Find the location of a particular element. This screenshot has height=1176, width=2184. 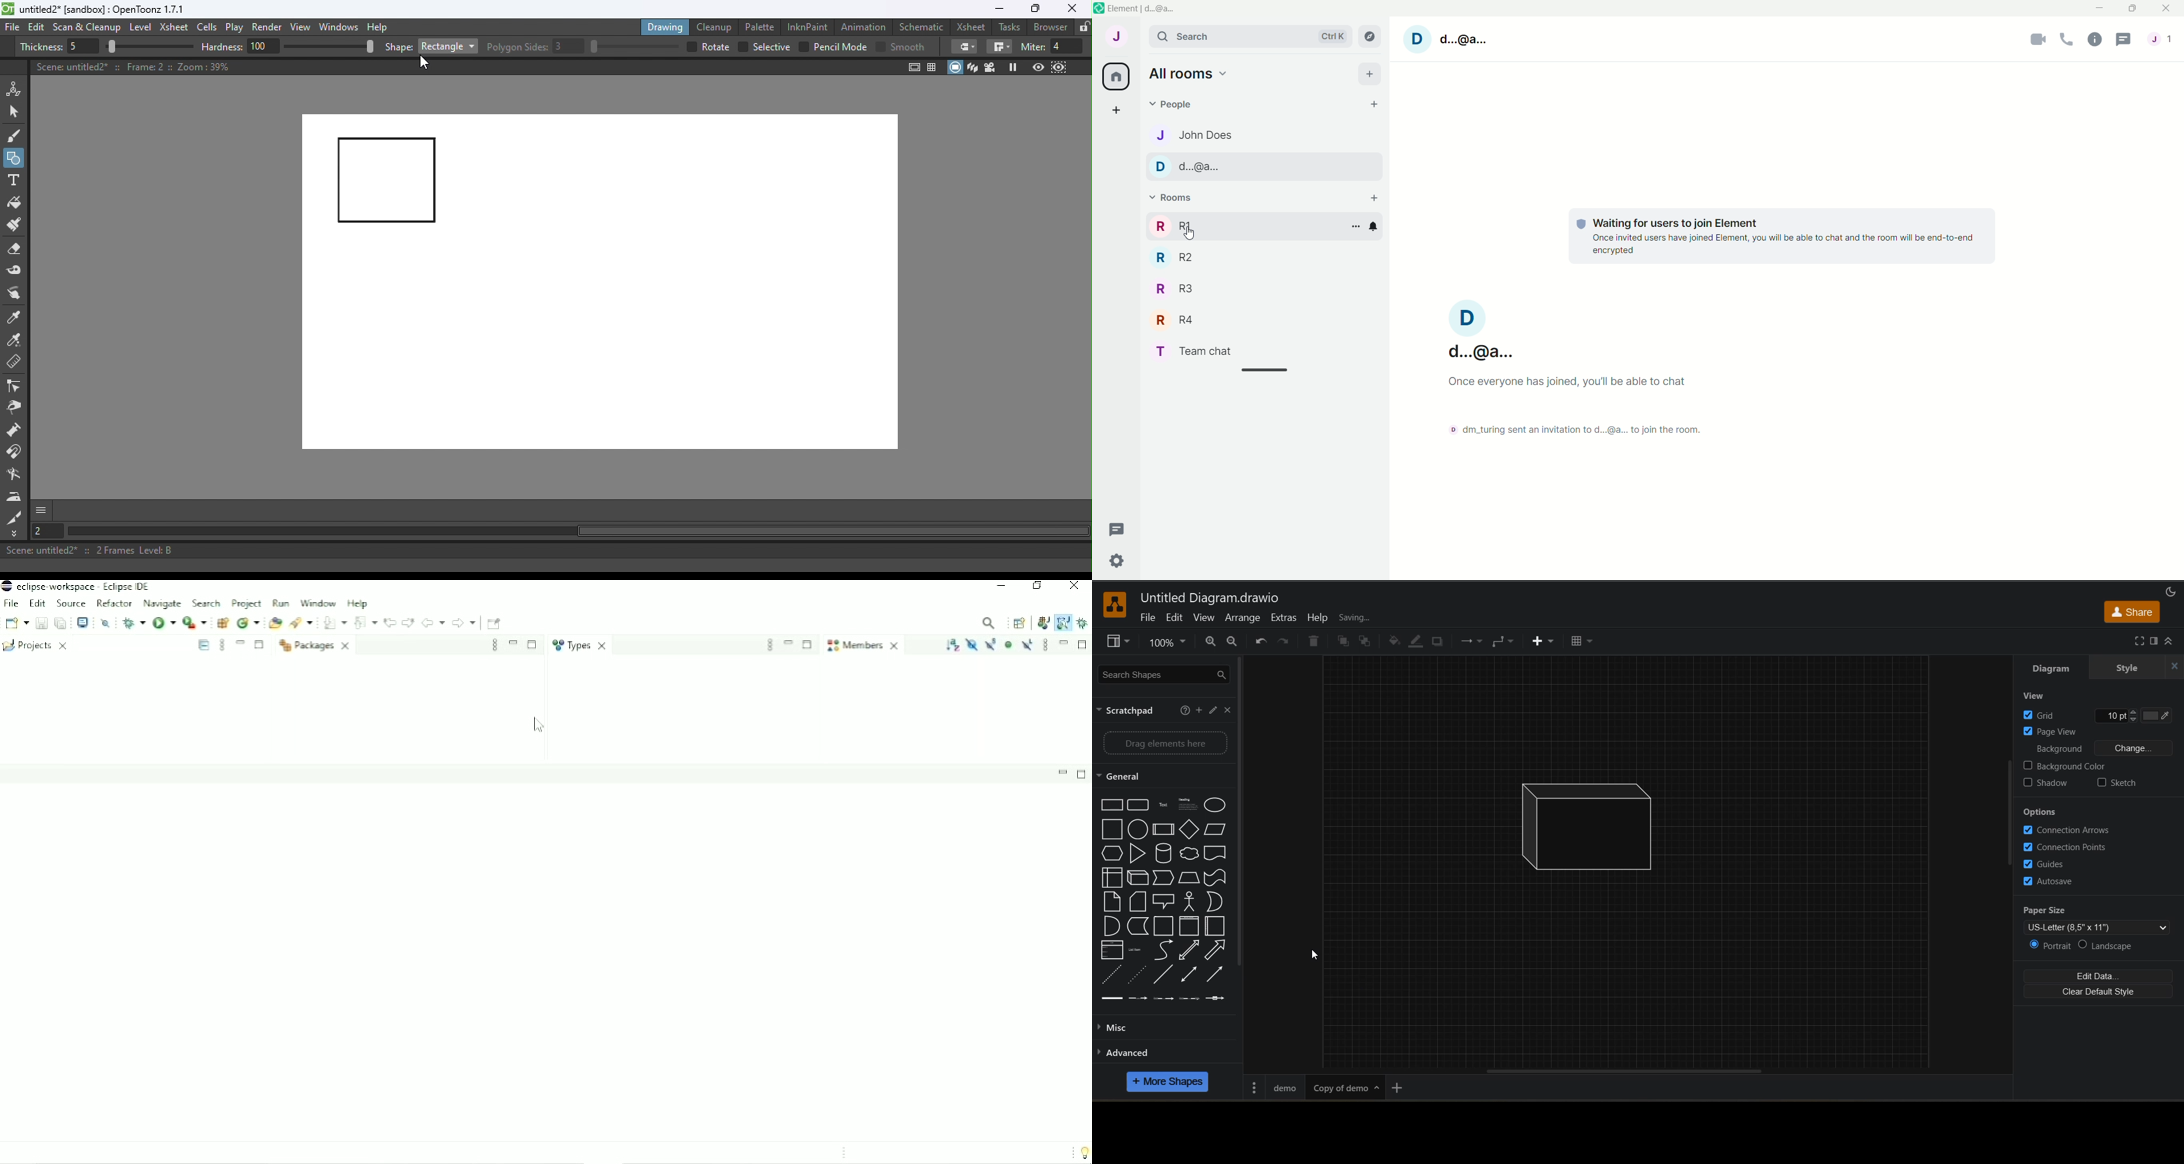

redo is located at coordinates (1286, 641).